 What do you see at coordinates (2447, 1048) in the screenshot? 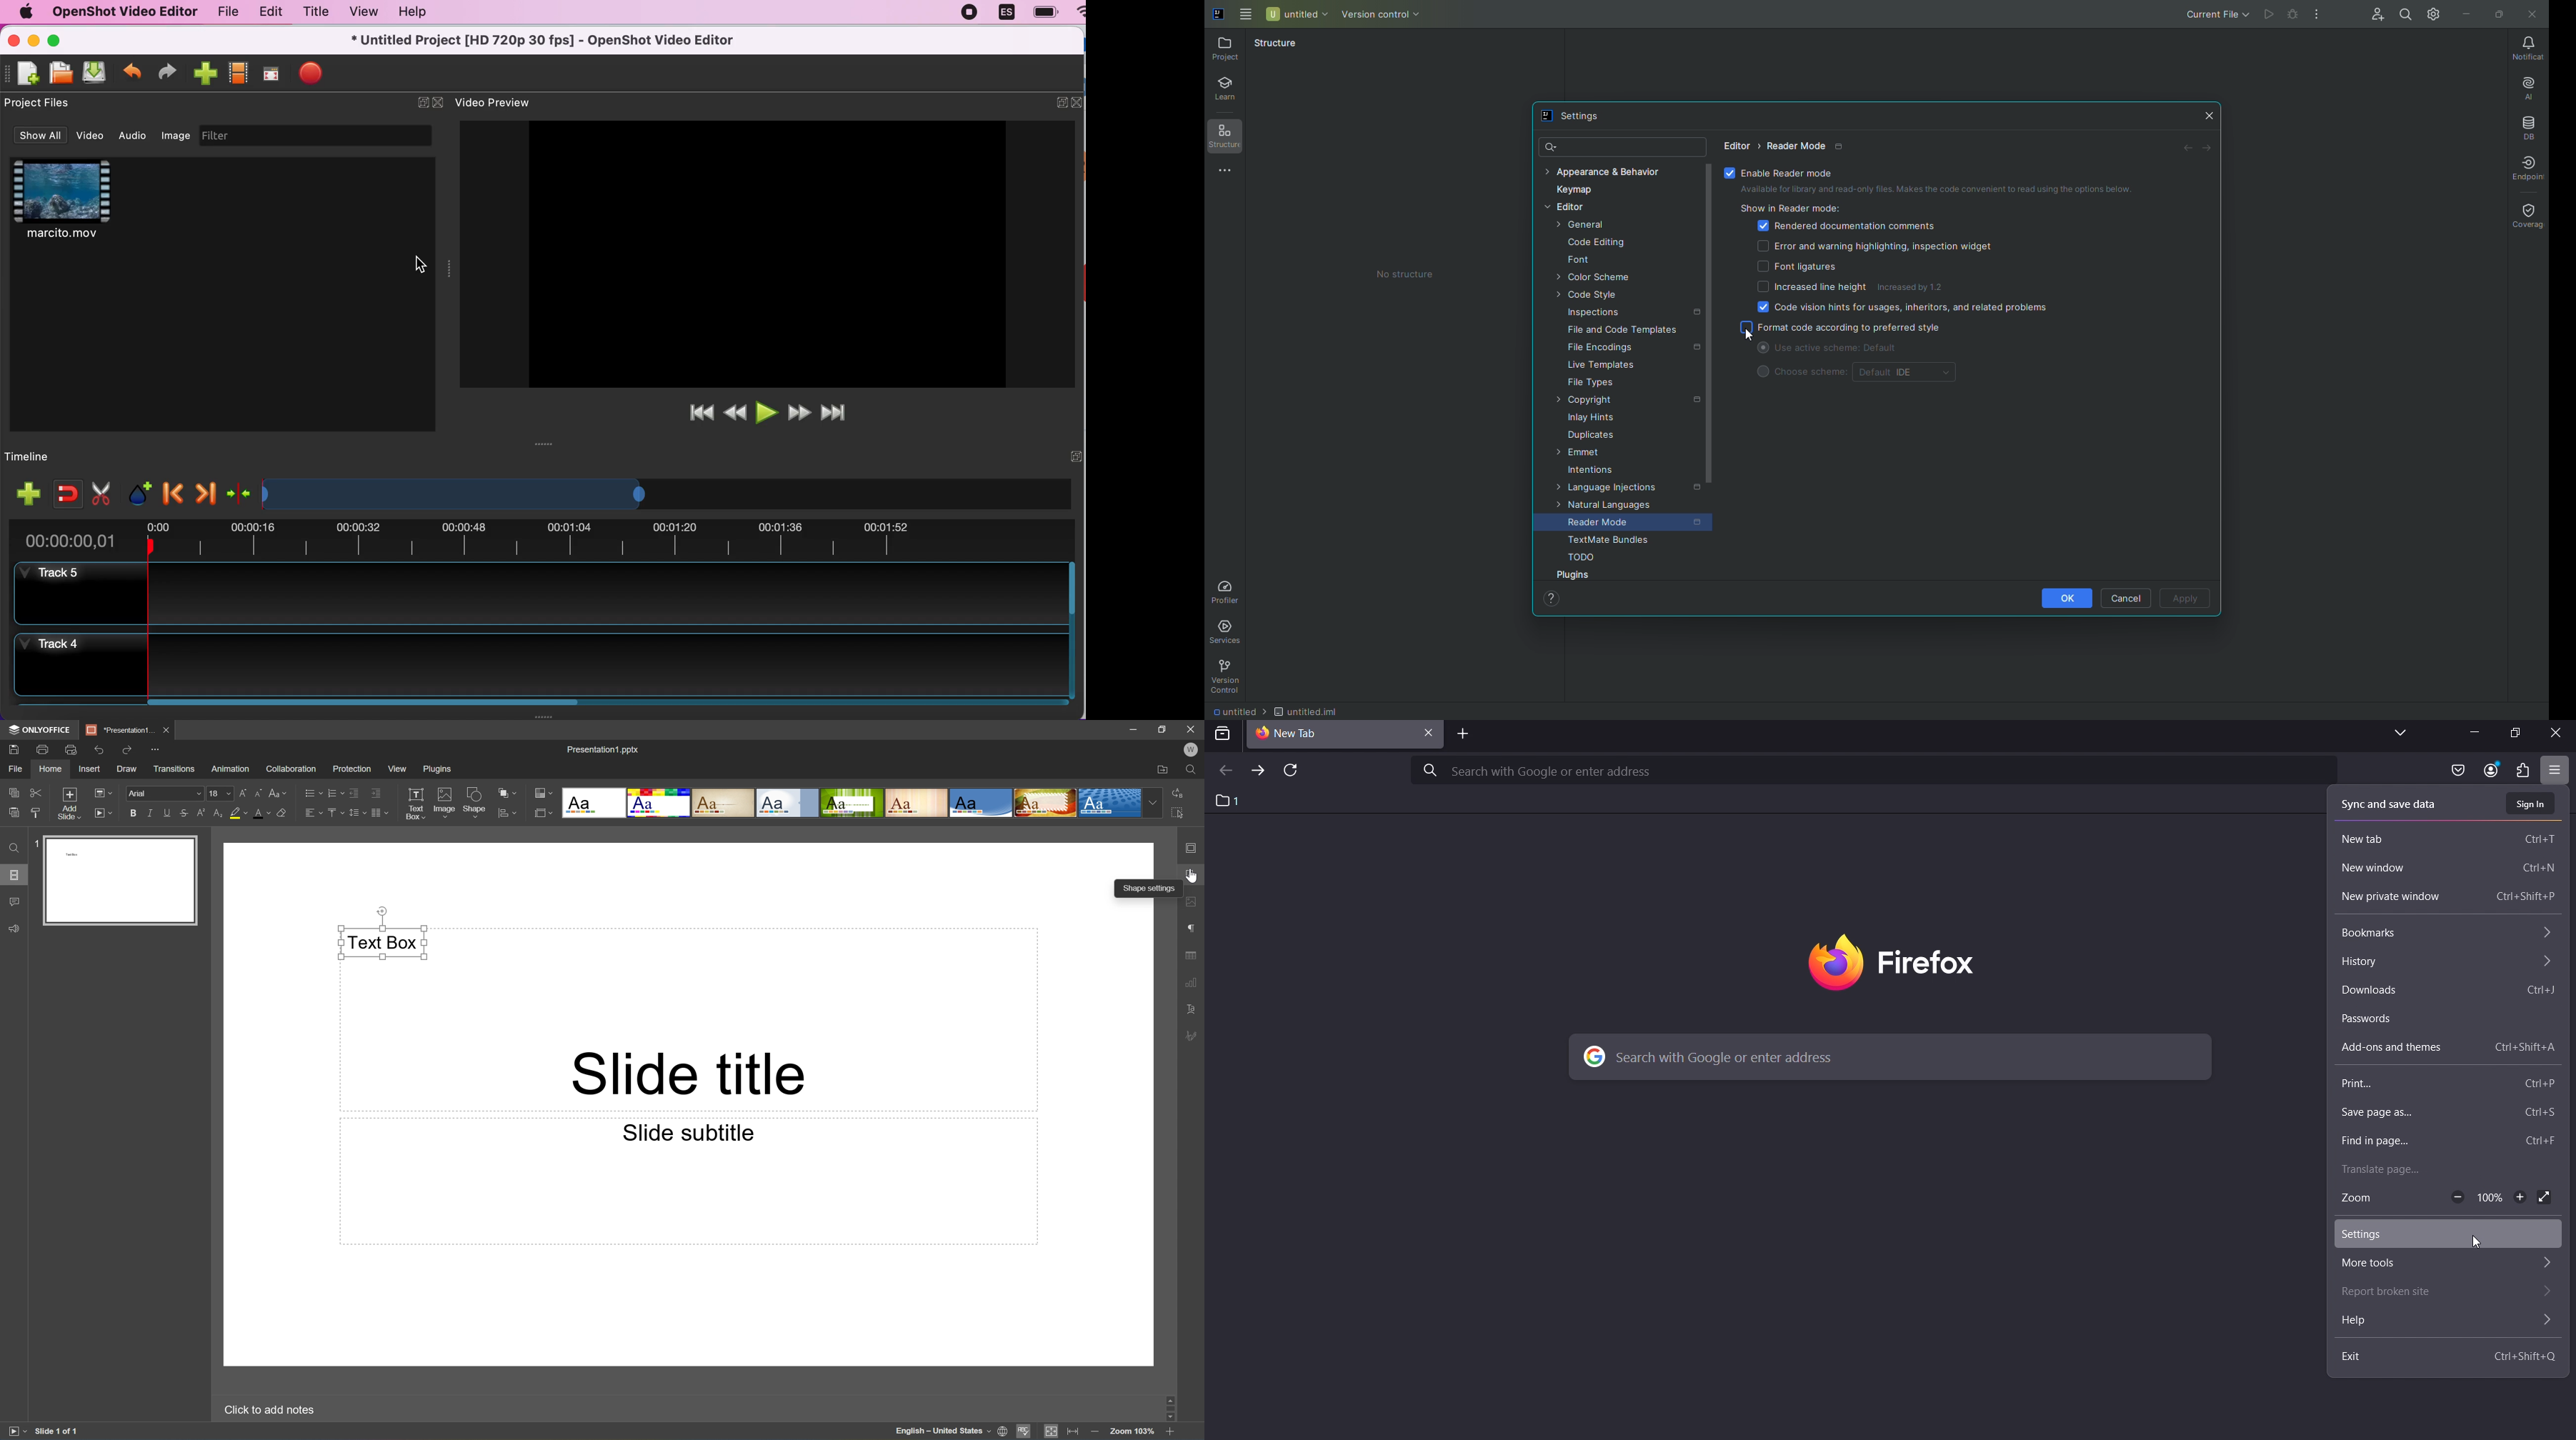
I see `add ons and themes` at bounding box center [2447, 1048].